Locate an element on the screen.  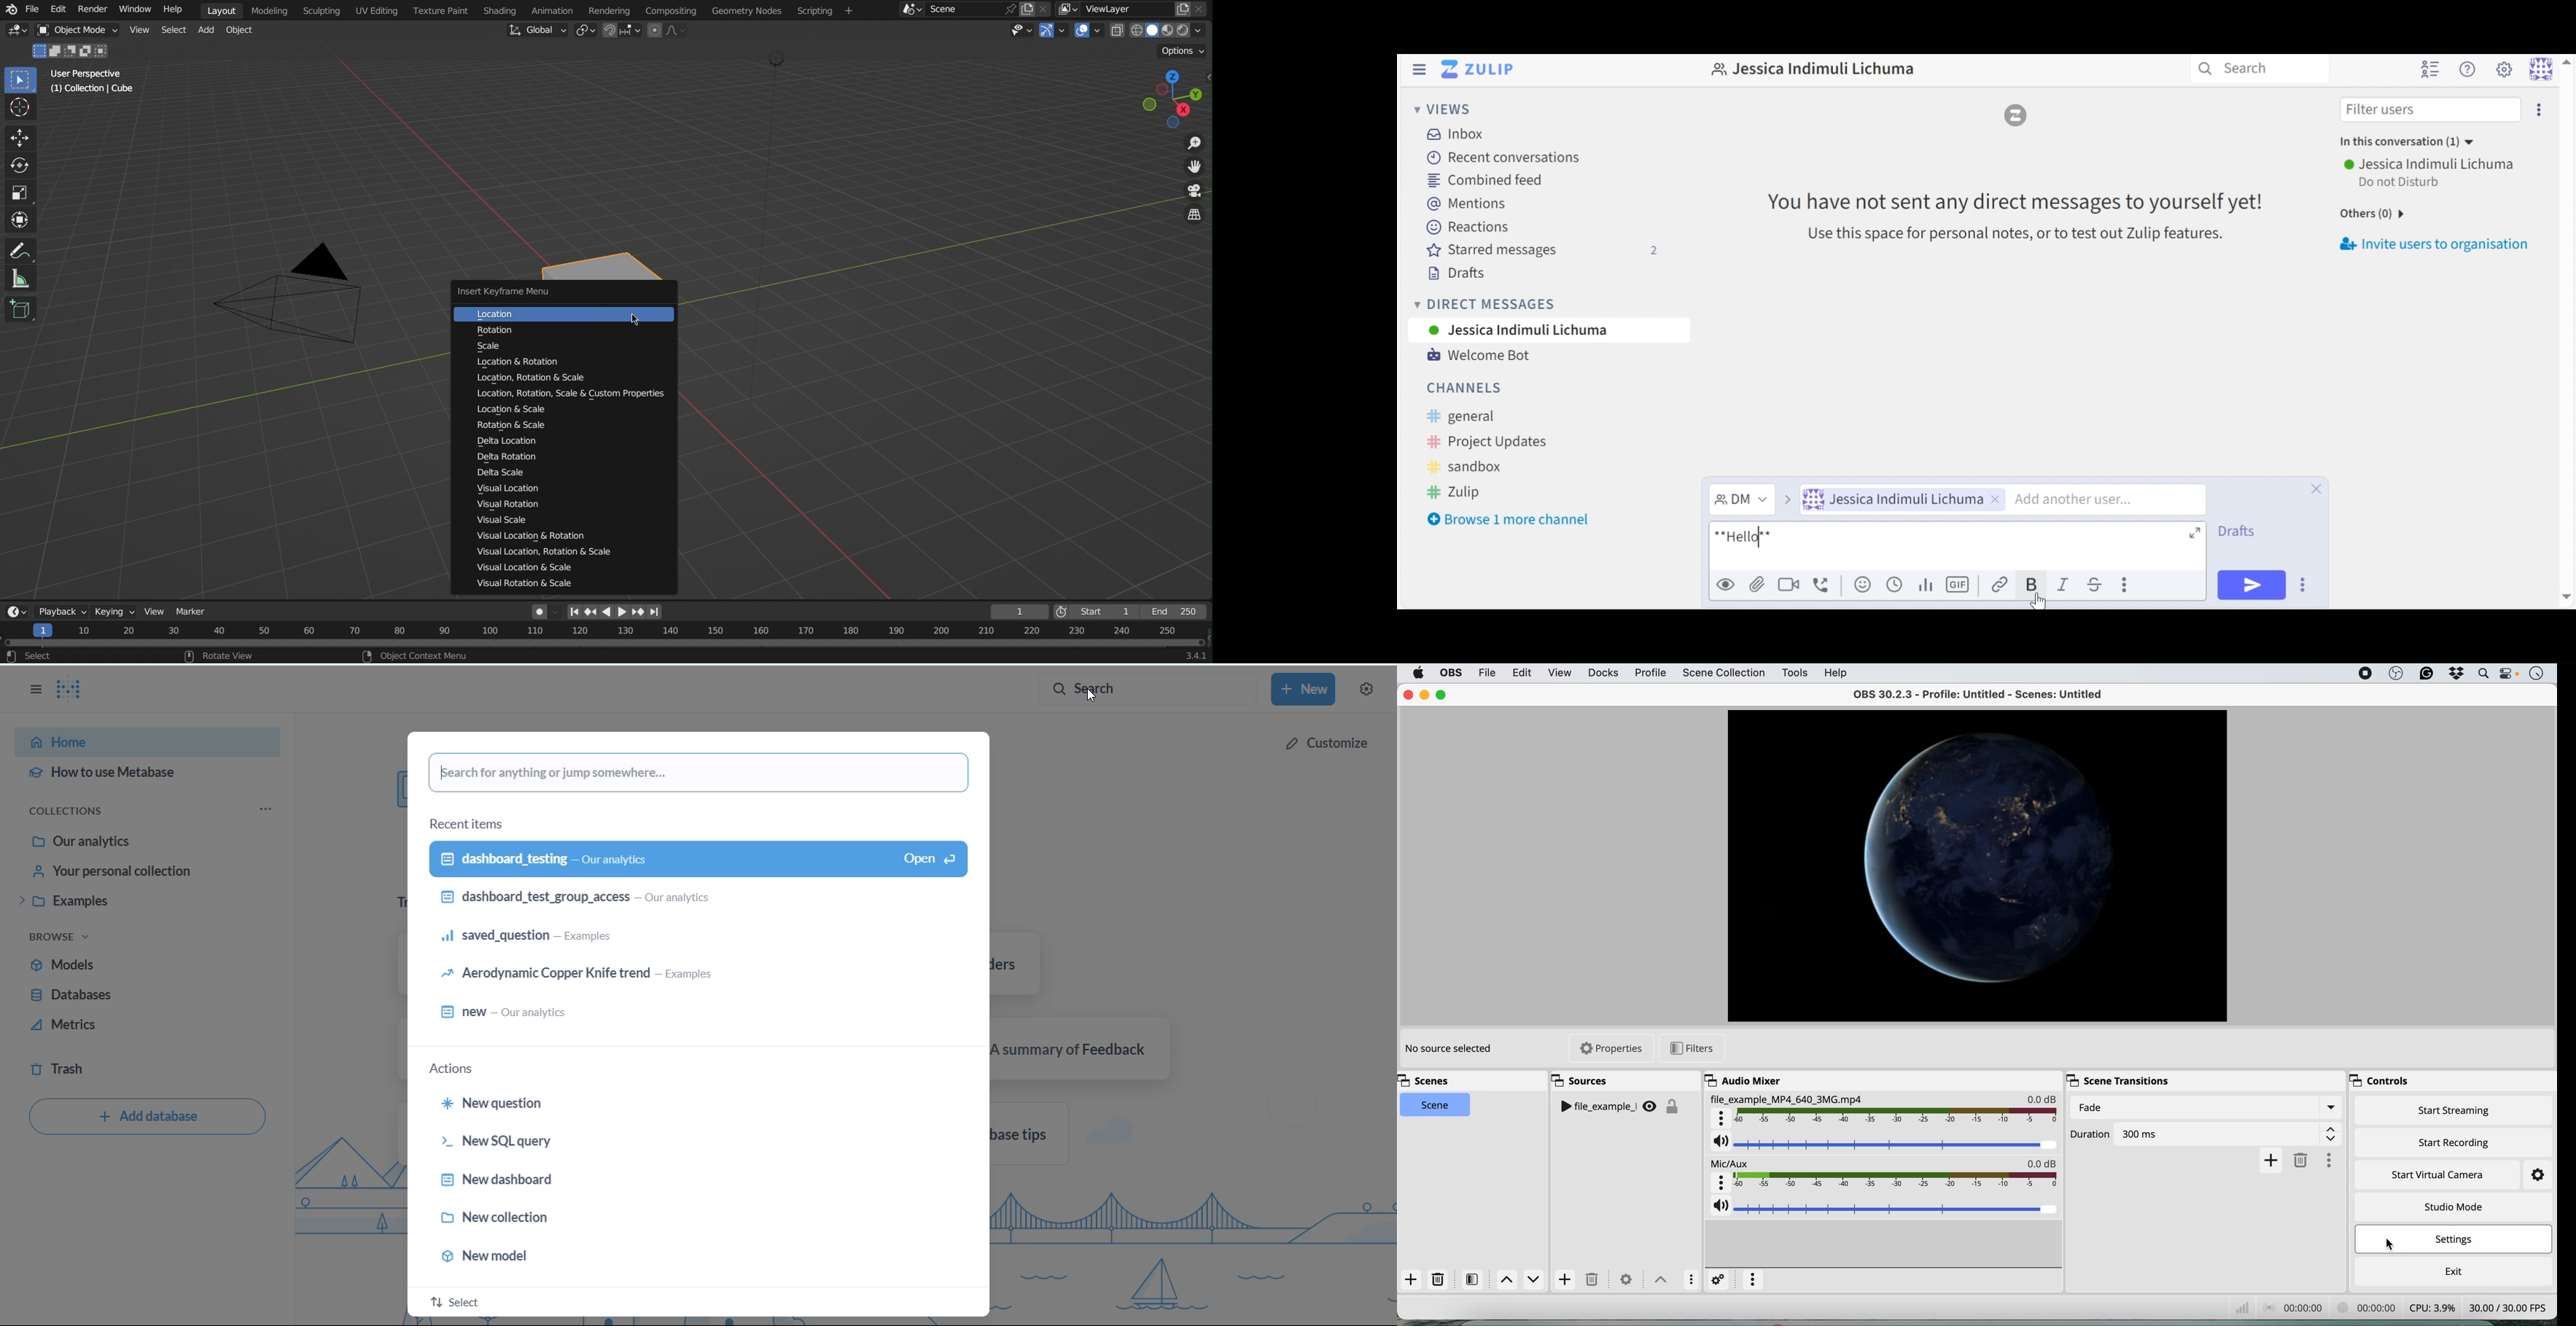
cursor is located at coordinates (2038, 601).